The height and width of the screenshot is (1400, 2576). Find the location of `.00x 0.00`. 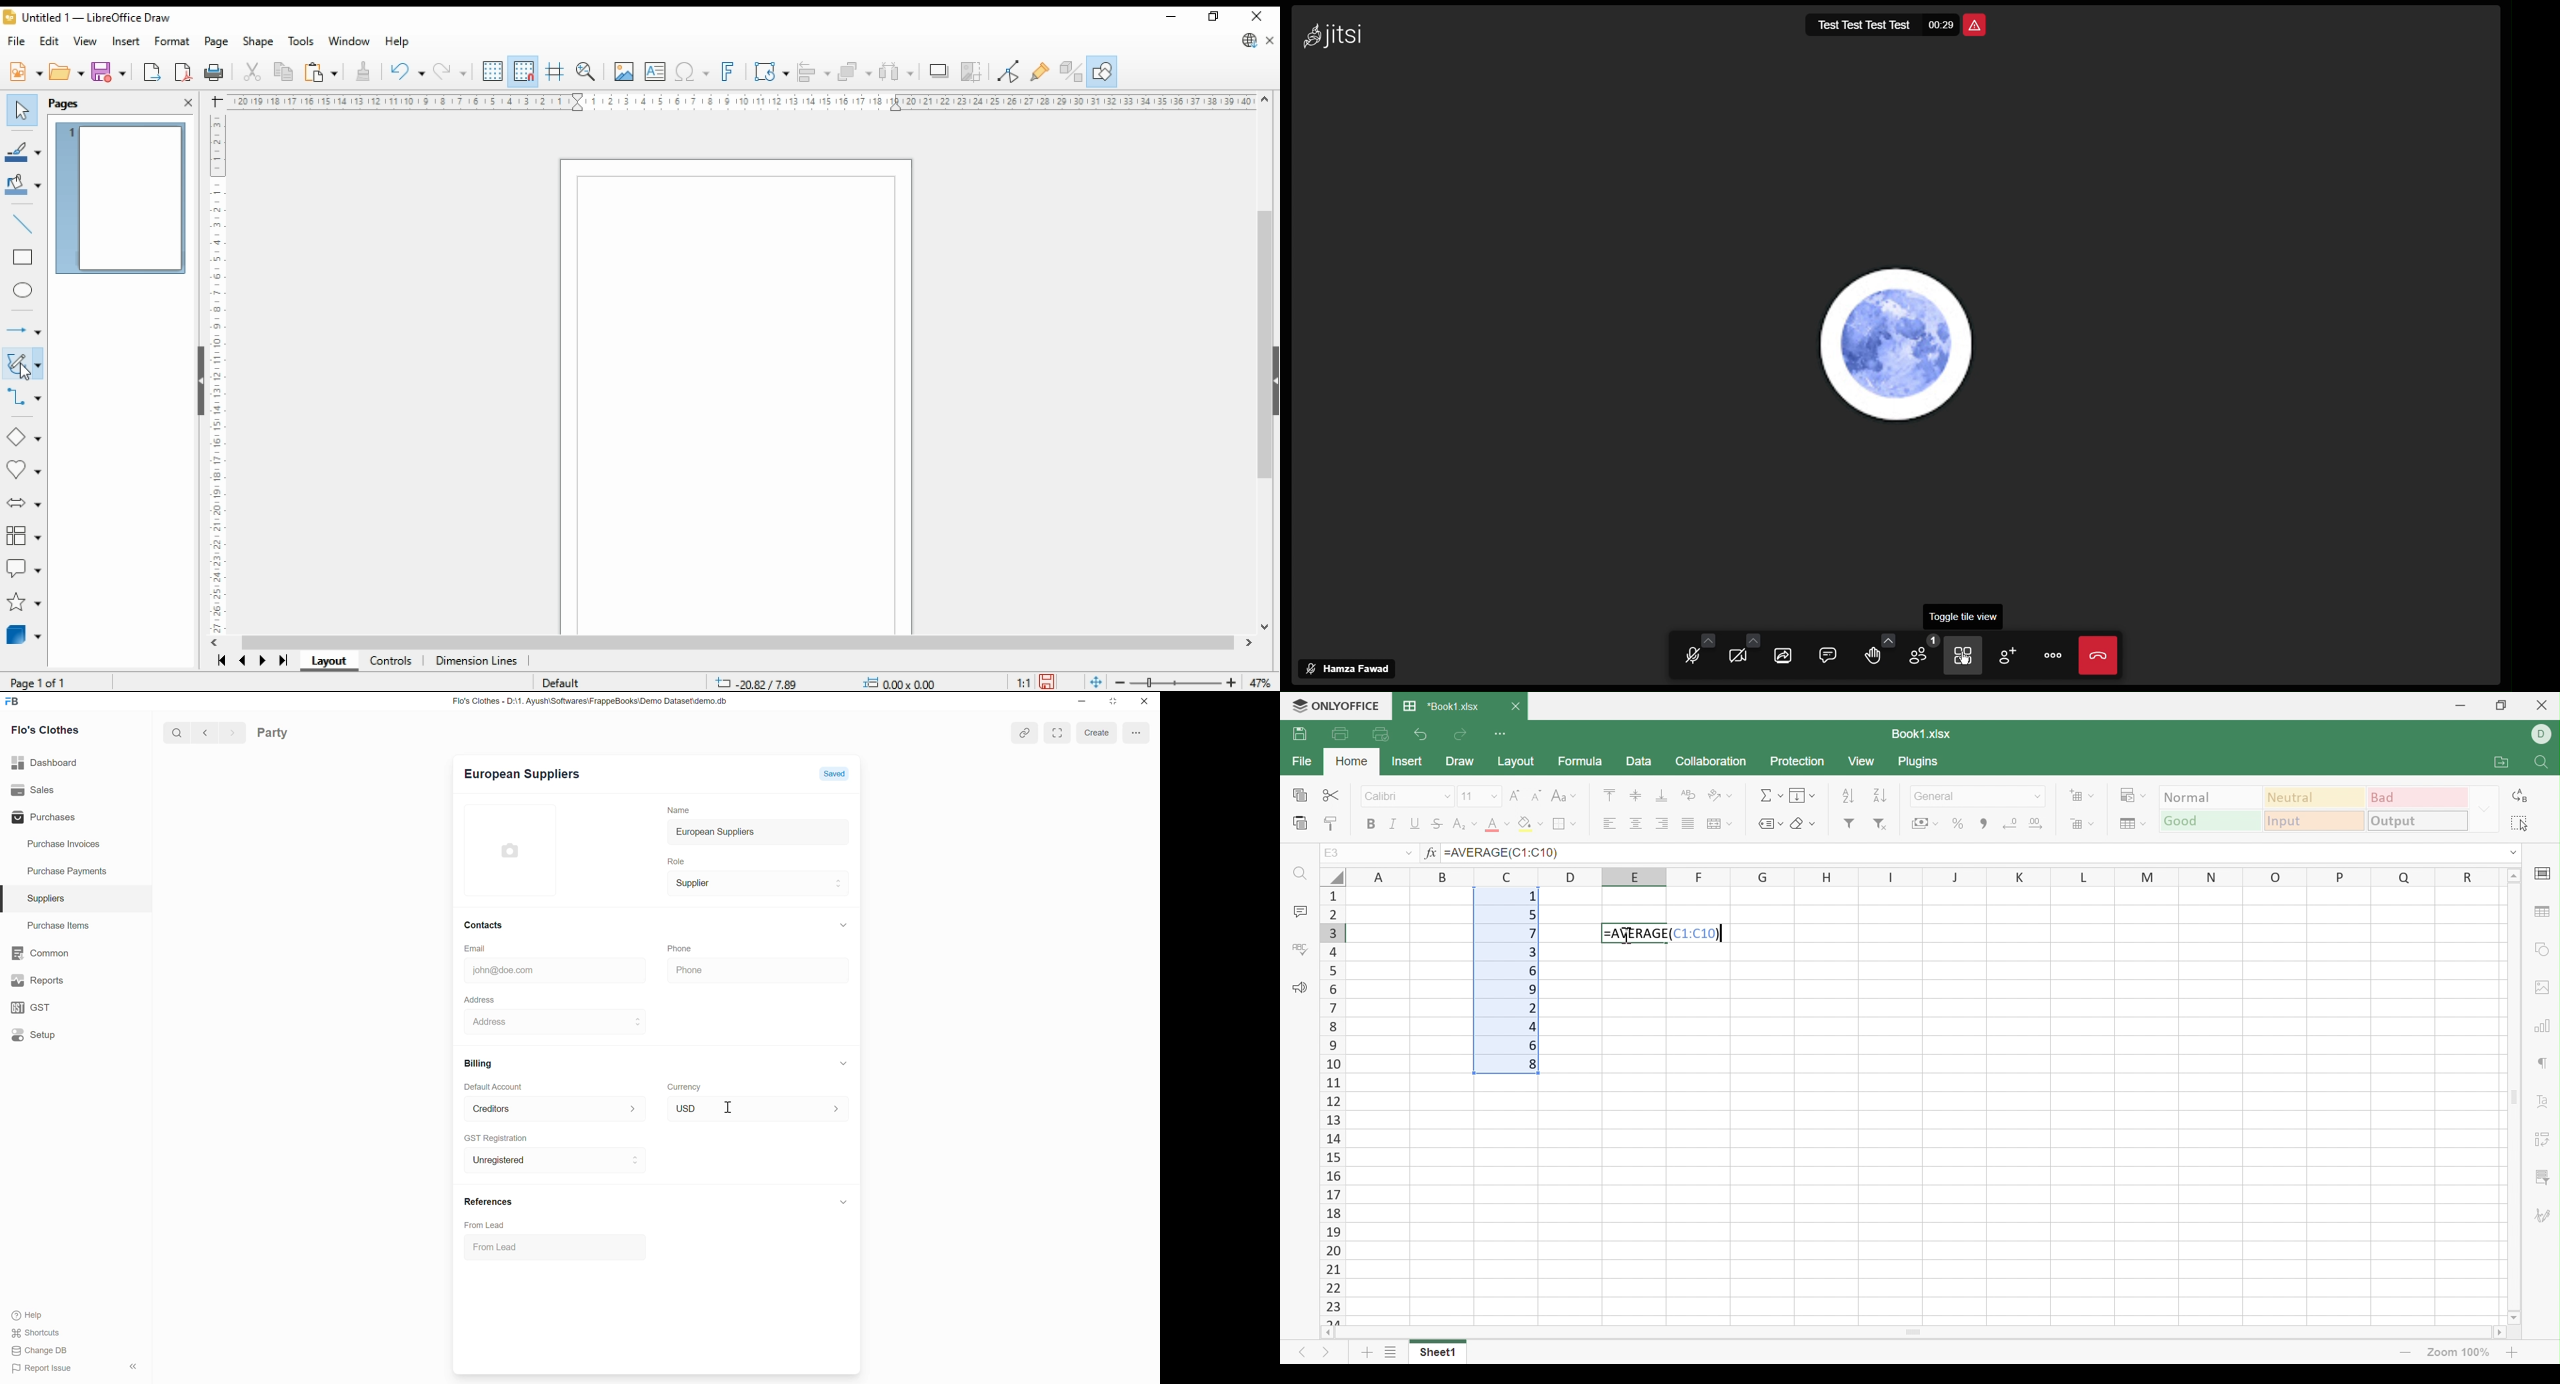

.00x 0.00 is located at coordinates (899, 682).